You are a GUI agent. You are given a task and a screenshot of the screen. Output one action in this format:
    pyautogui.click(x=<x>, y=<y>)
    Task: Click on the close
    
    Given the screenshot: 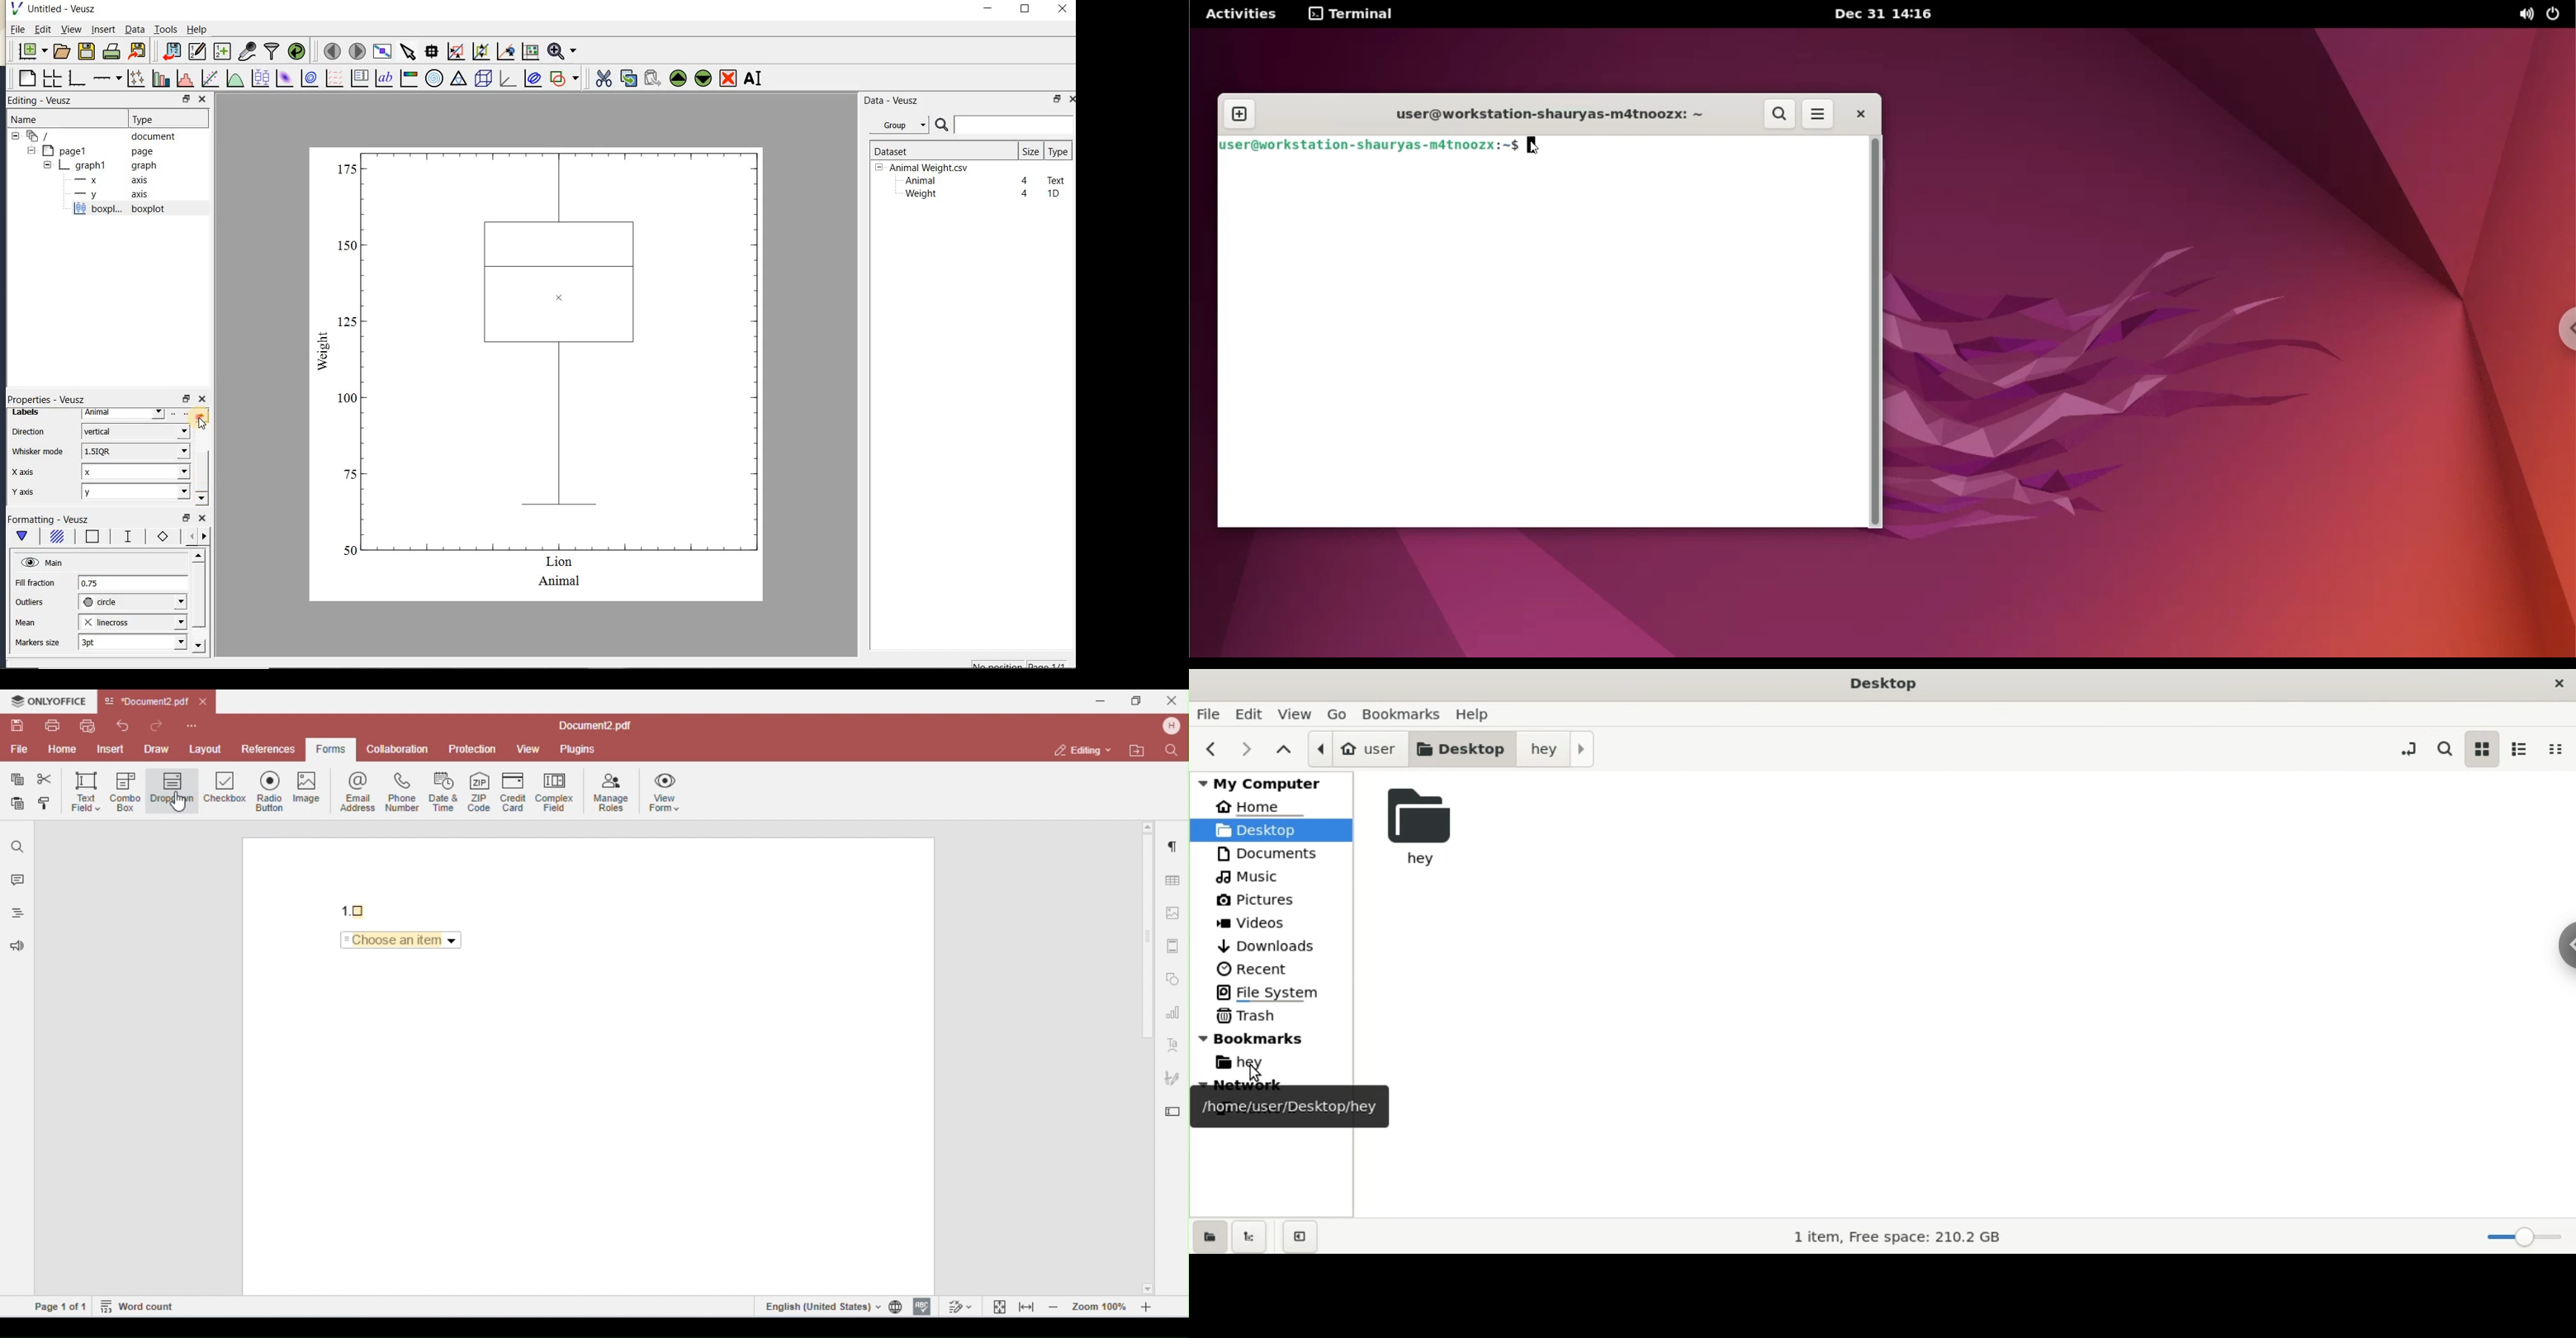 What is the action you would take?
    pyautogui.click(x=202, y=519)
    